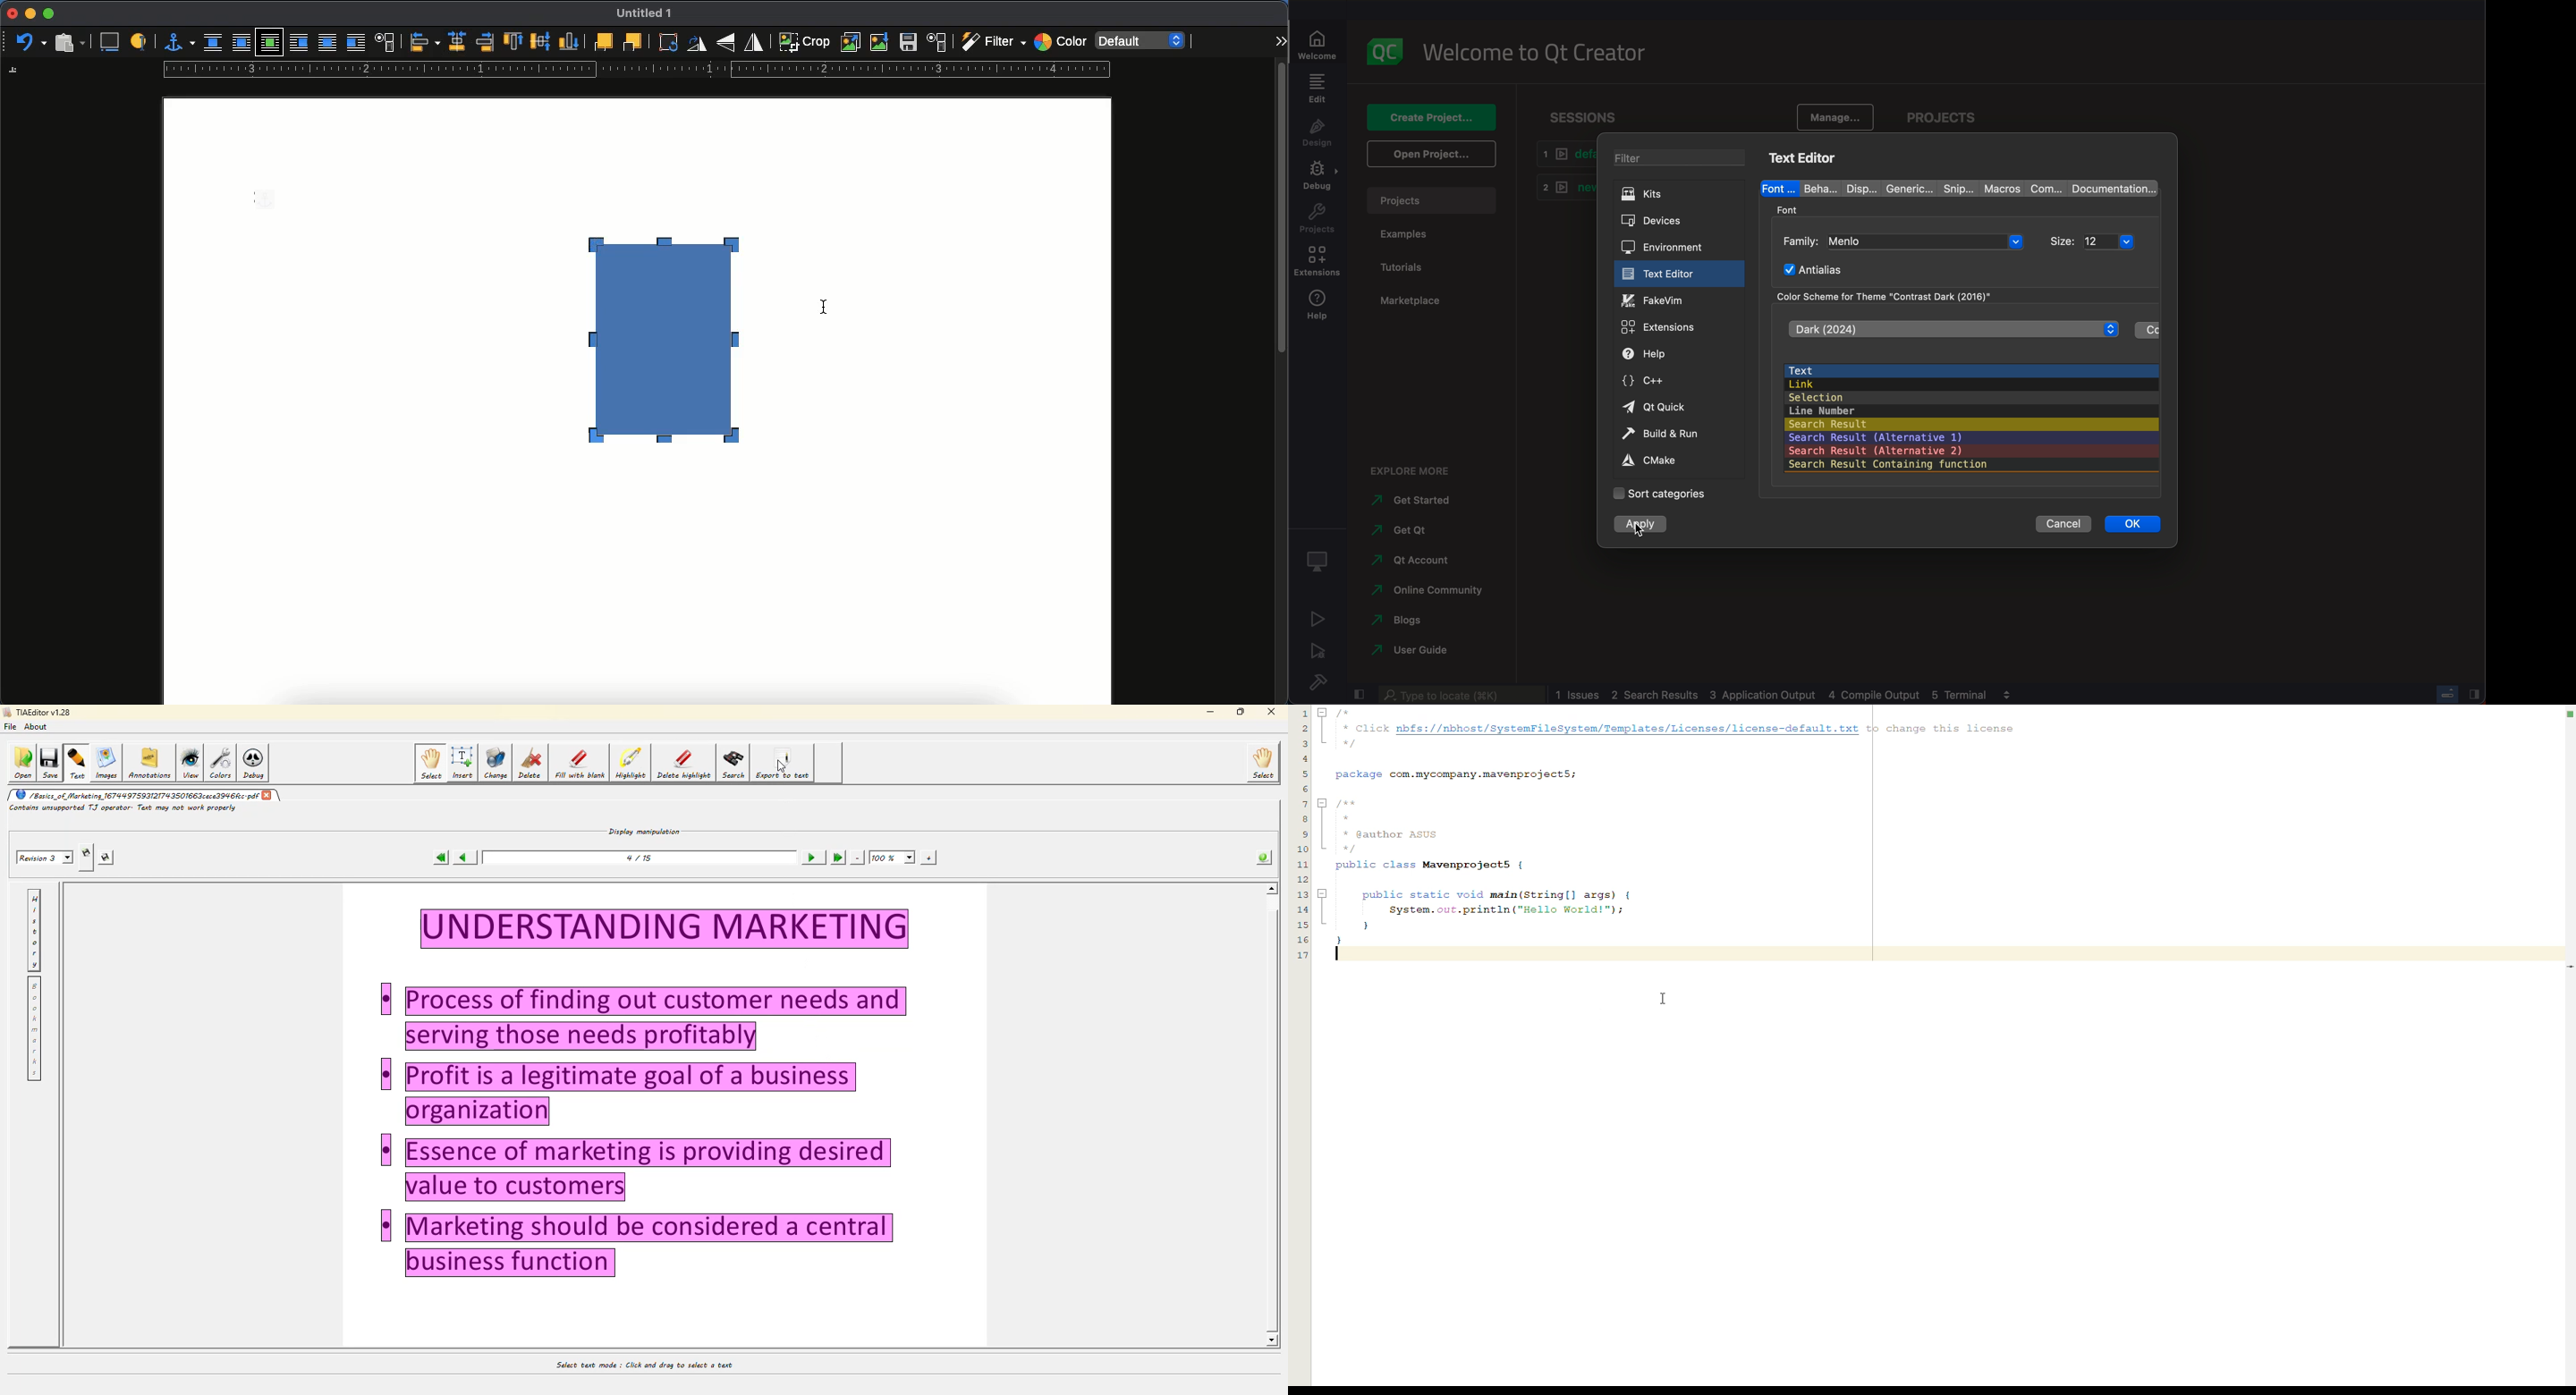 The height and width of the screenshot is (1400, 2576). Describe the element at coordinates (1776, 188) in the screenshot. I see `font` at that location.